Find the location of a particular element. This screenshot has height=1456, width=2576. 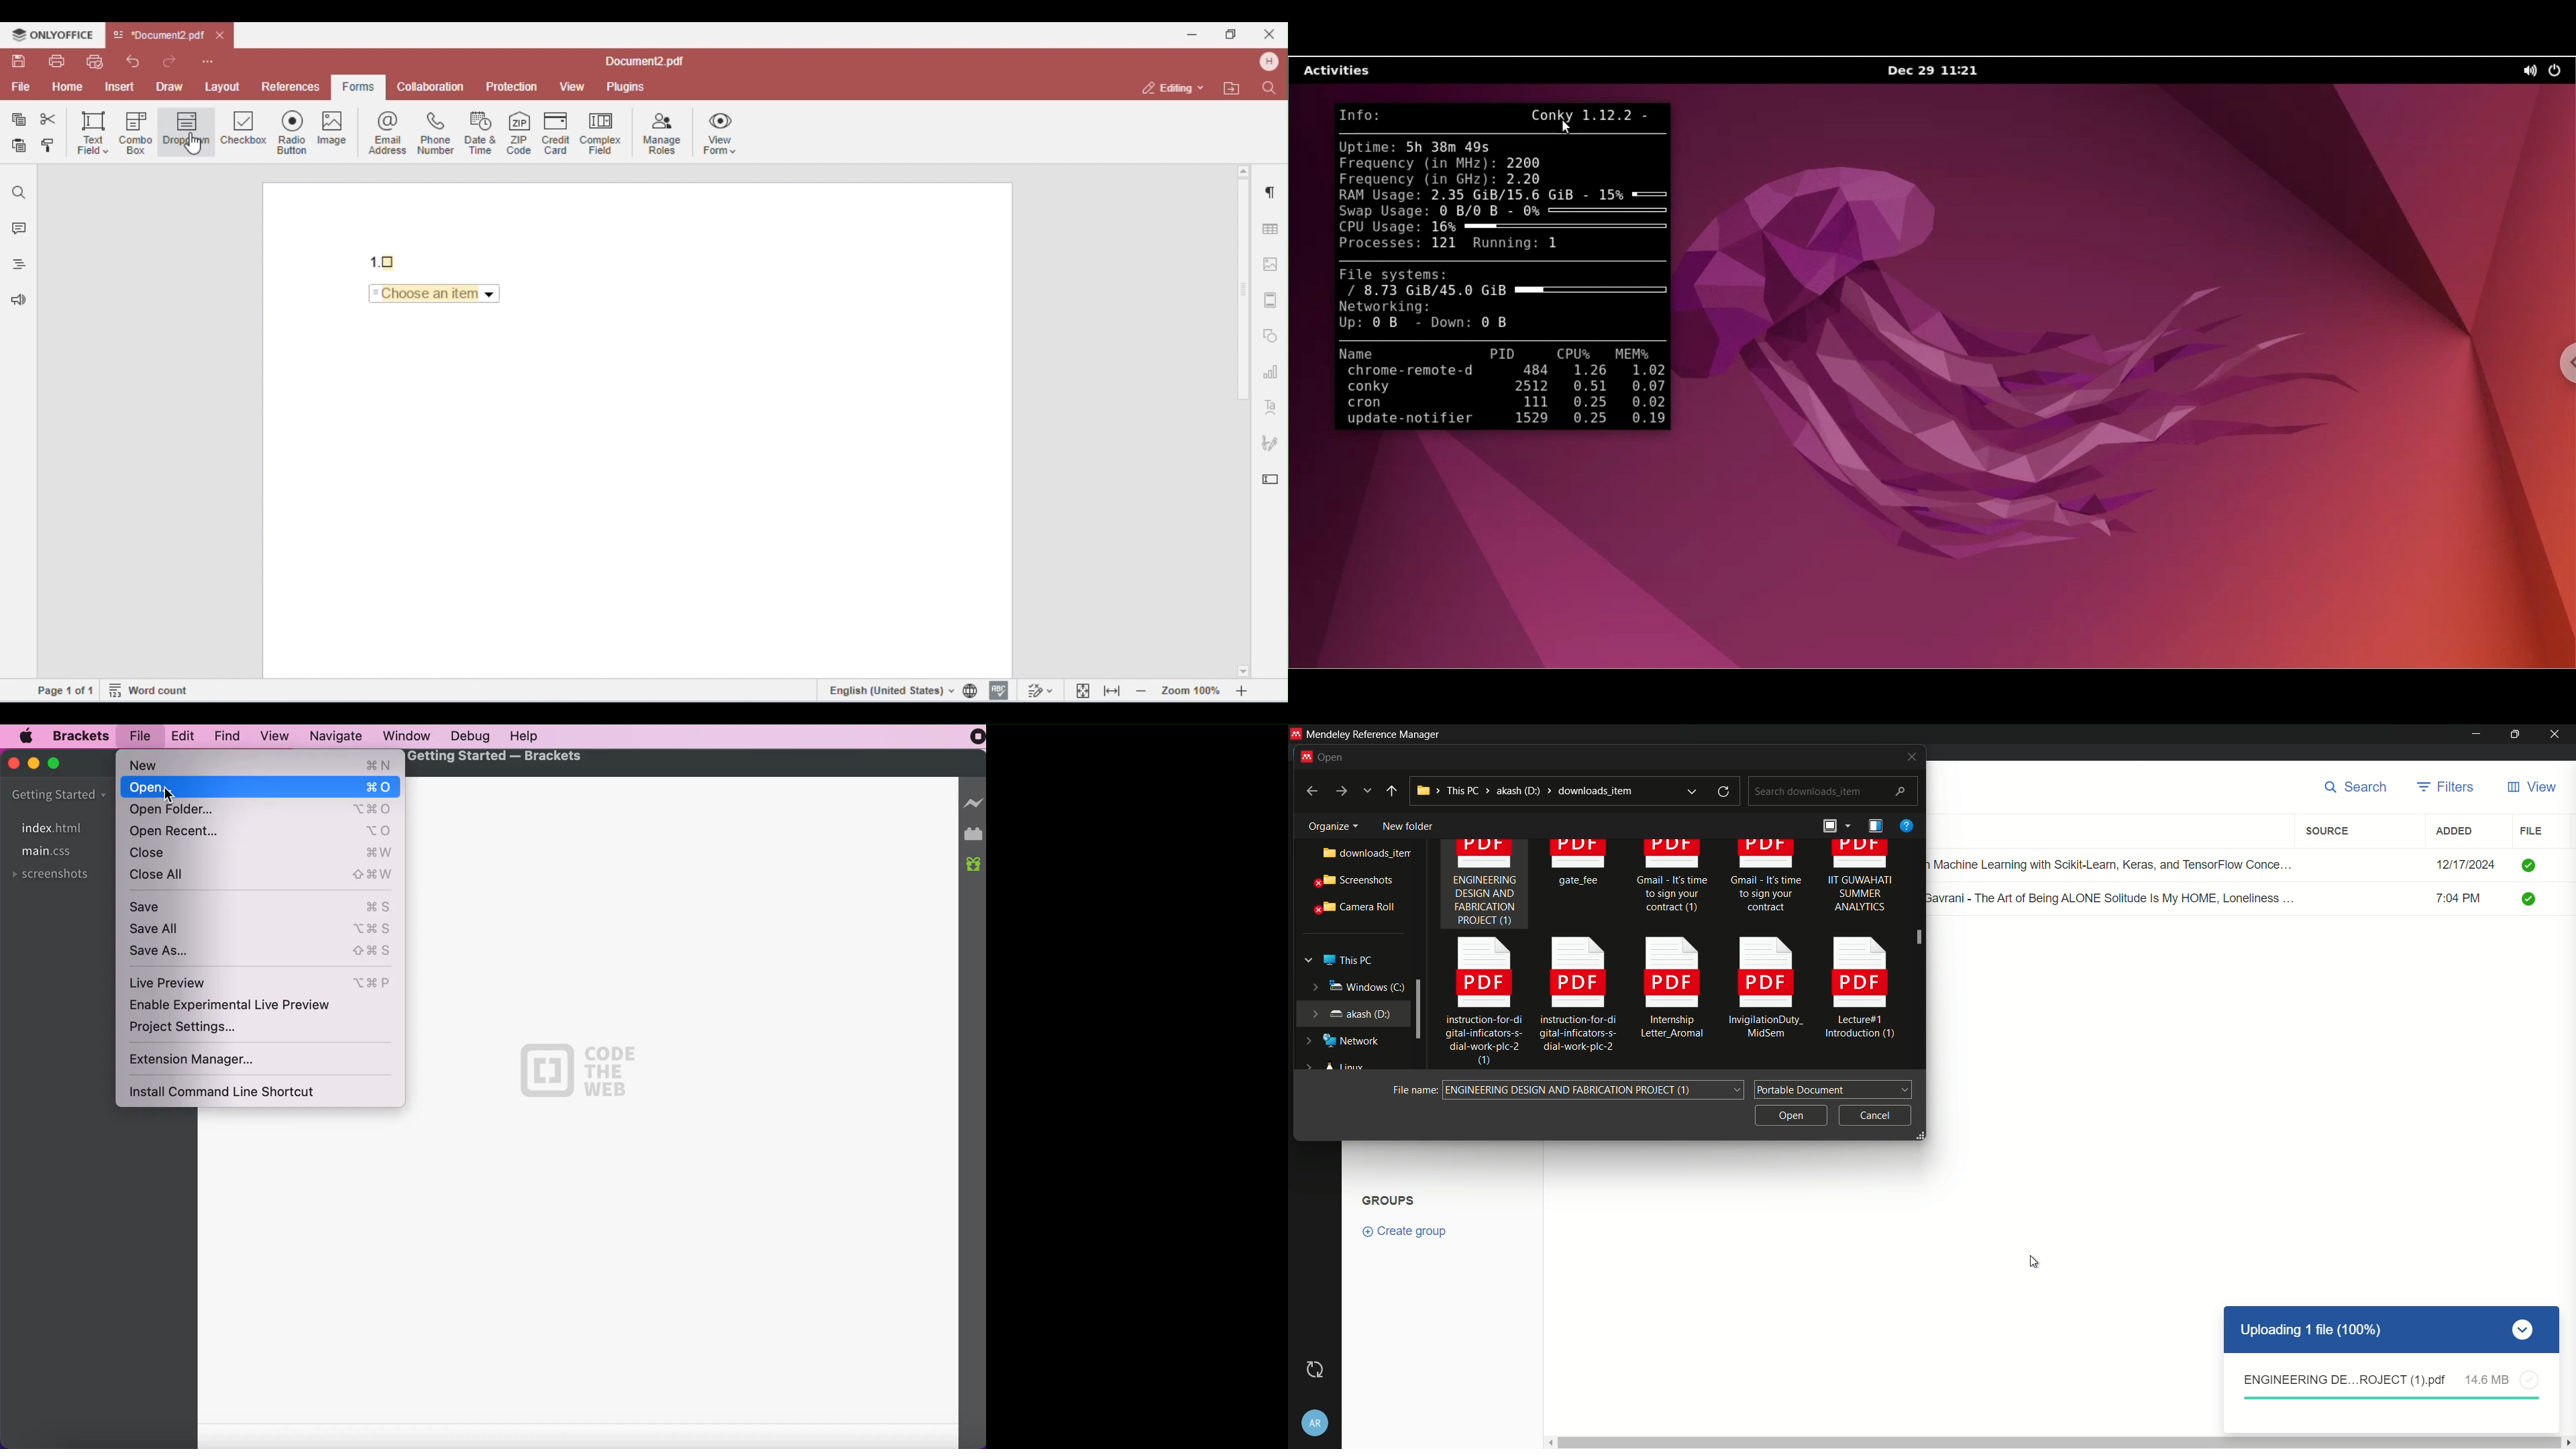

window is located at coordinates (408, 736).